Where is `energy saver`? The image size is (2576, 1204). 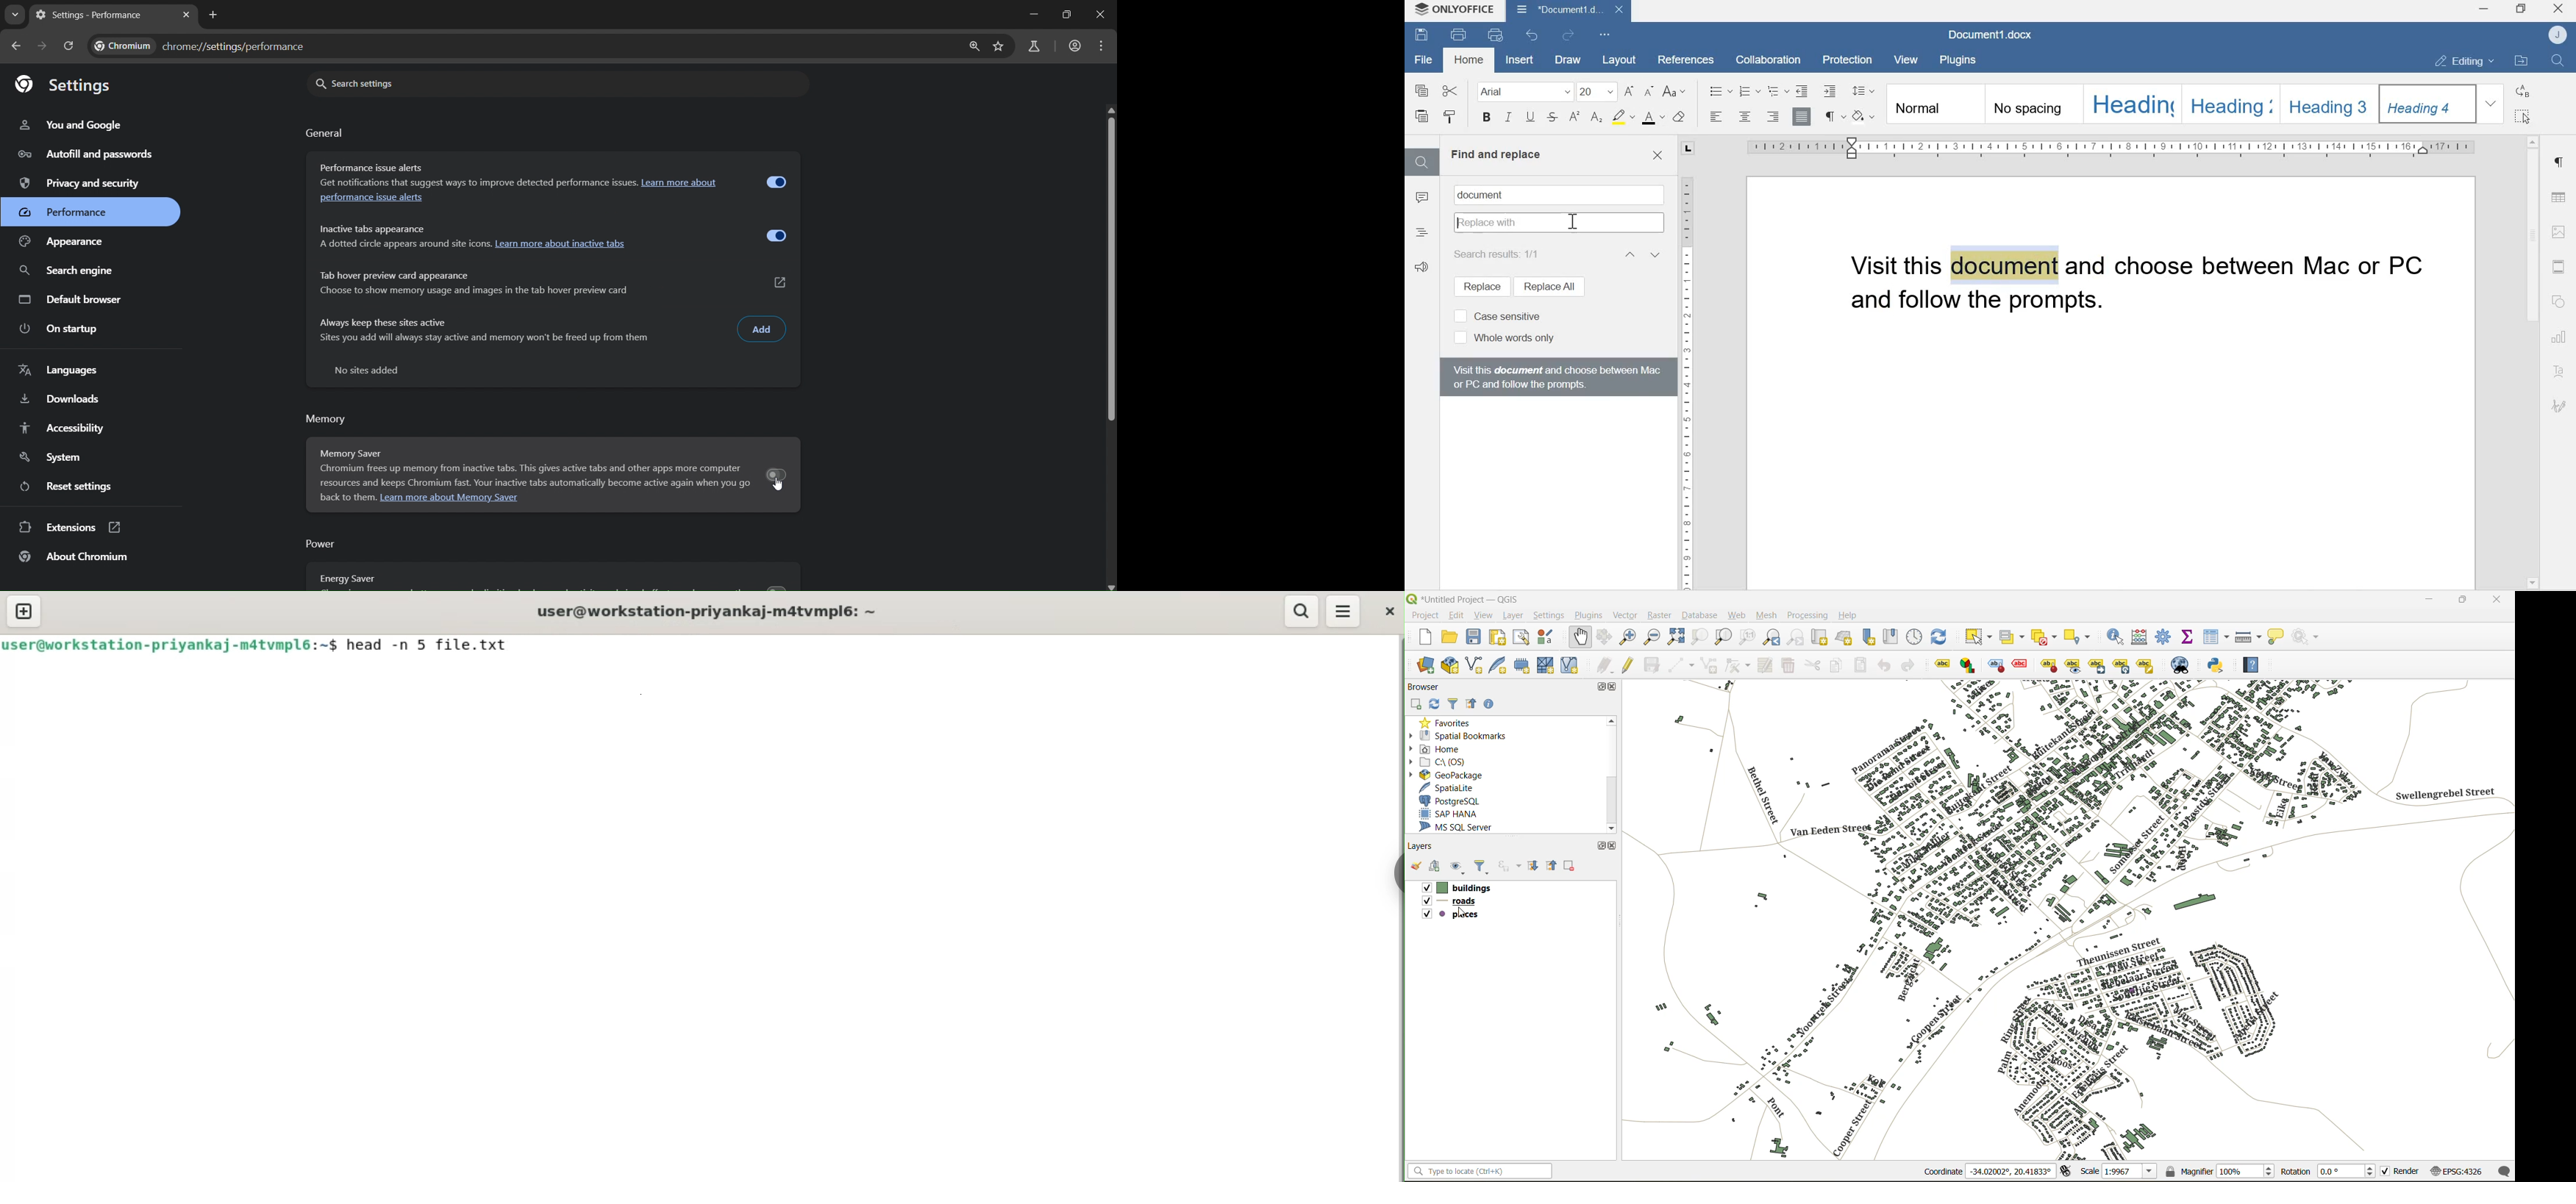
energy saver is located at coordinates (348, 579).